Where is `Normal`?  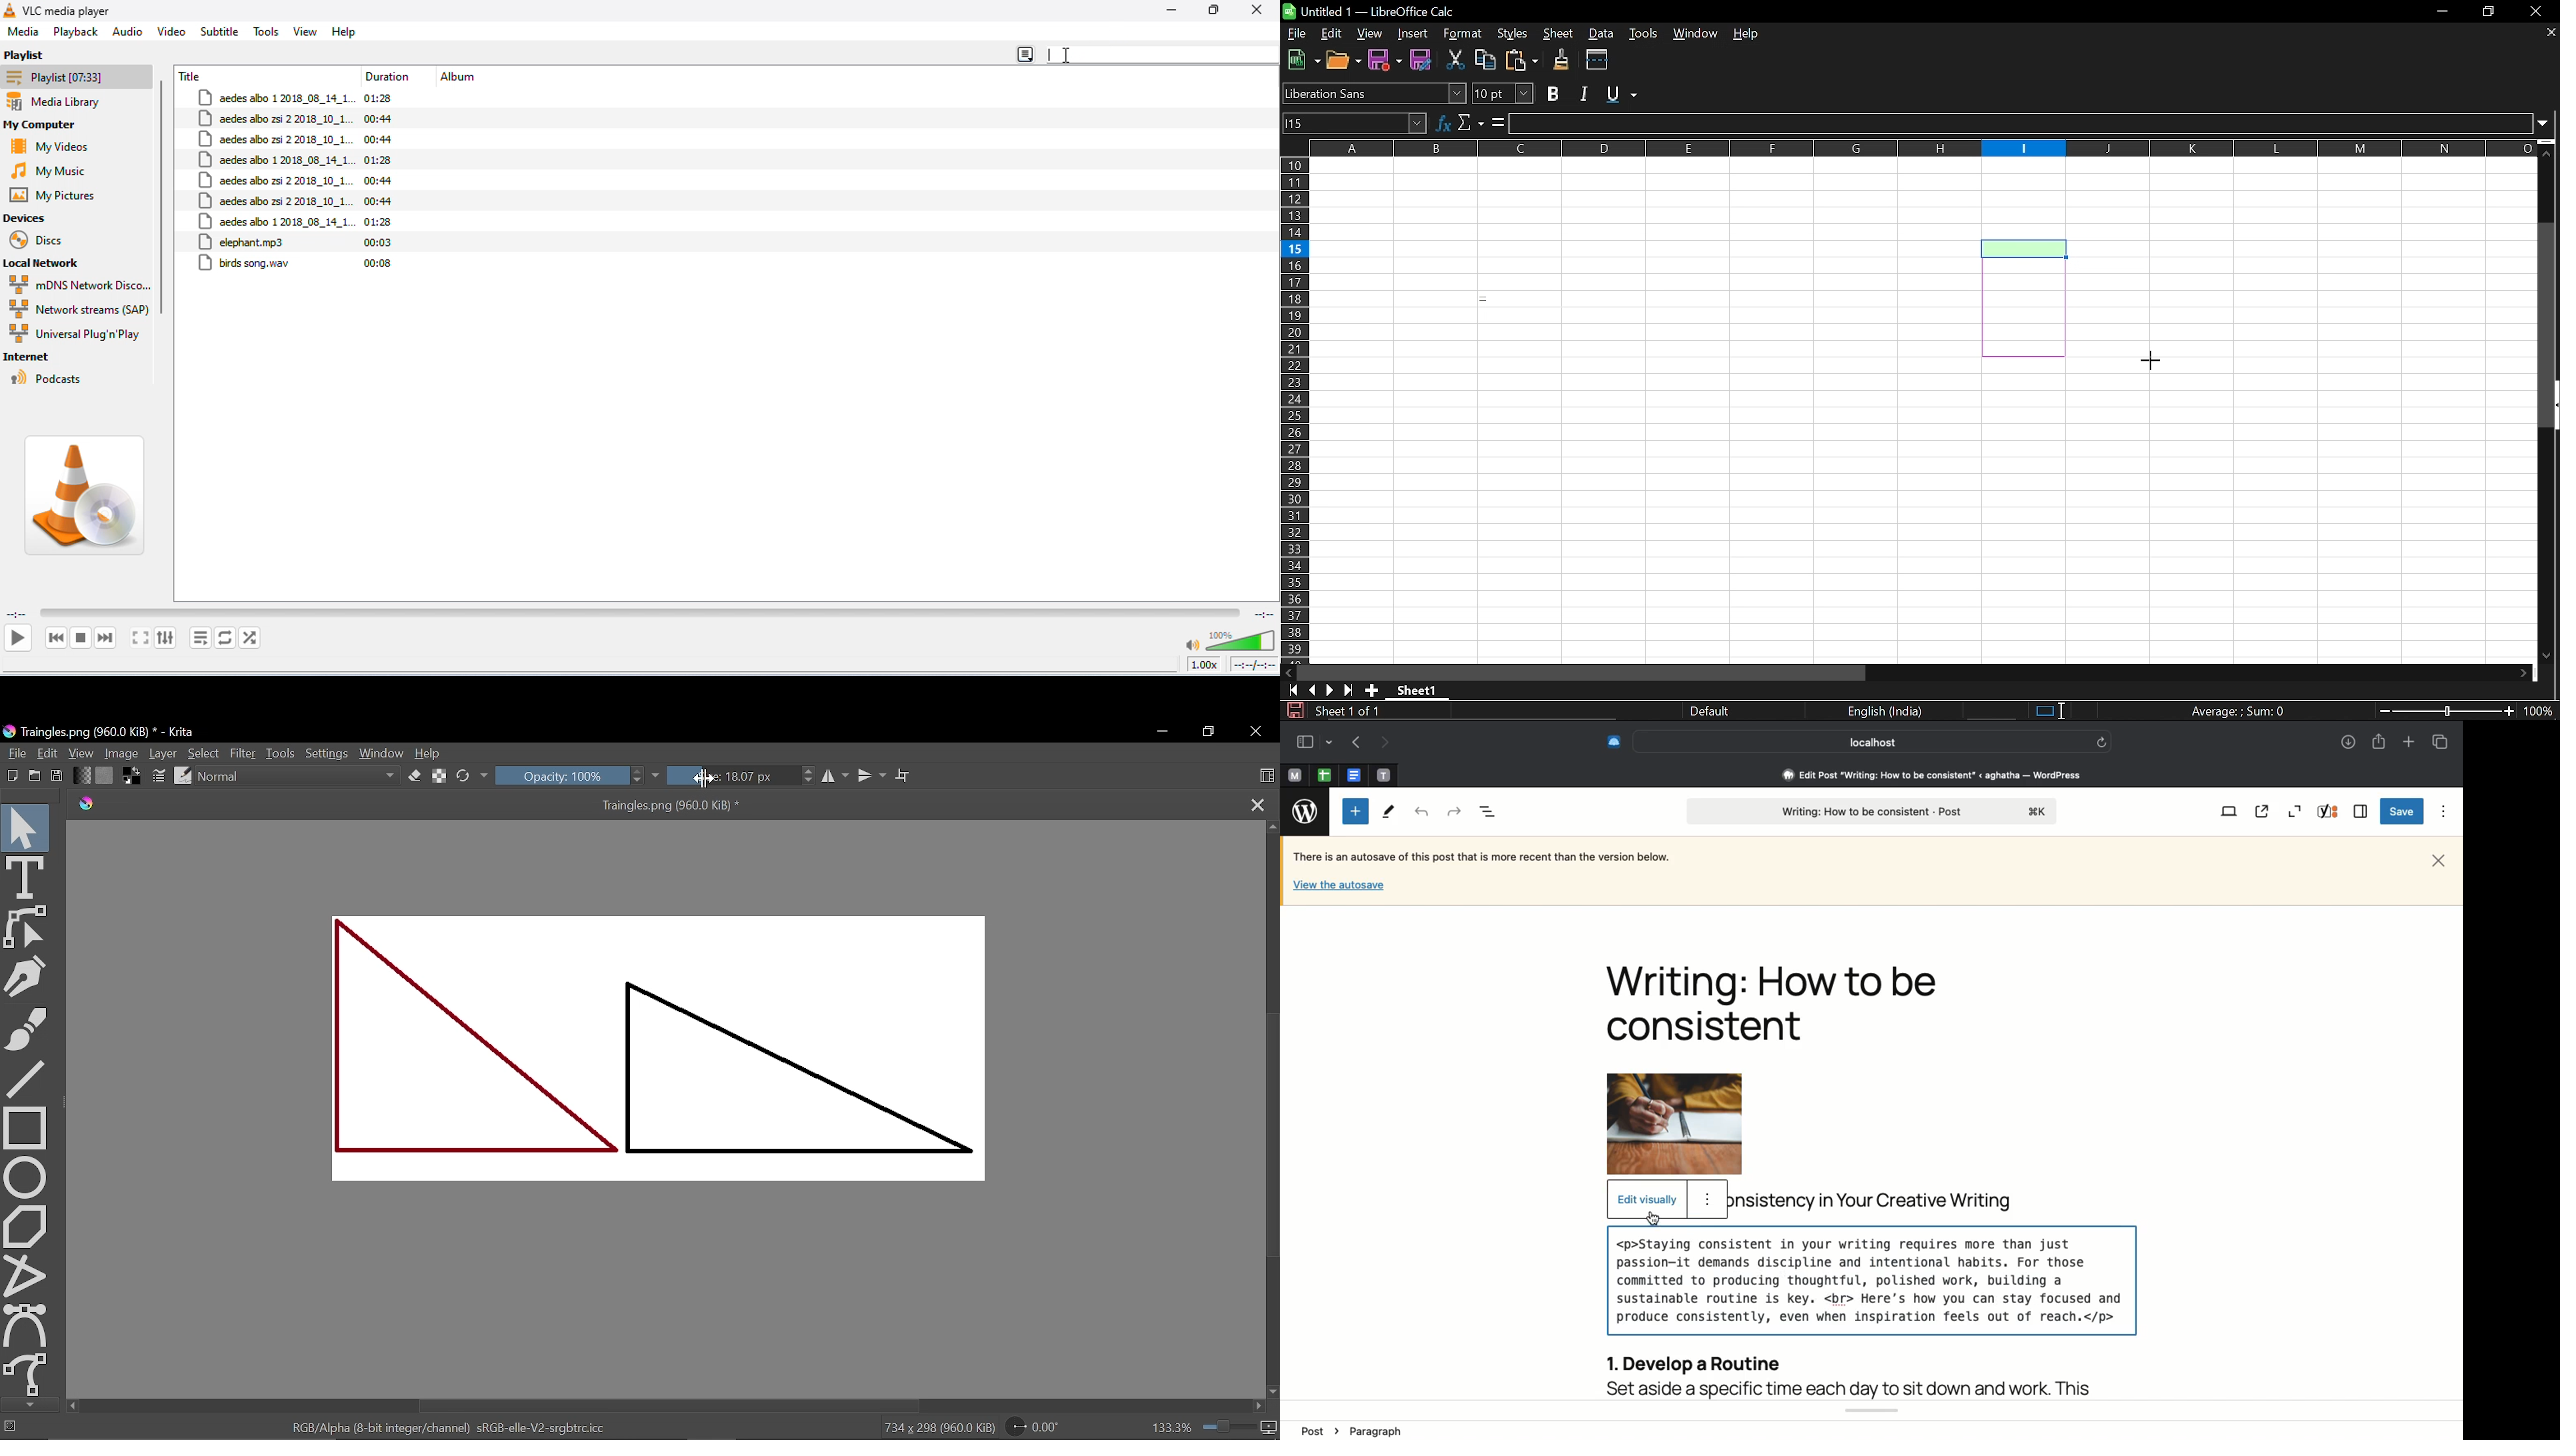
Normal is located at coordinates (298, 776).